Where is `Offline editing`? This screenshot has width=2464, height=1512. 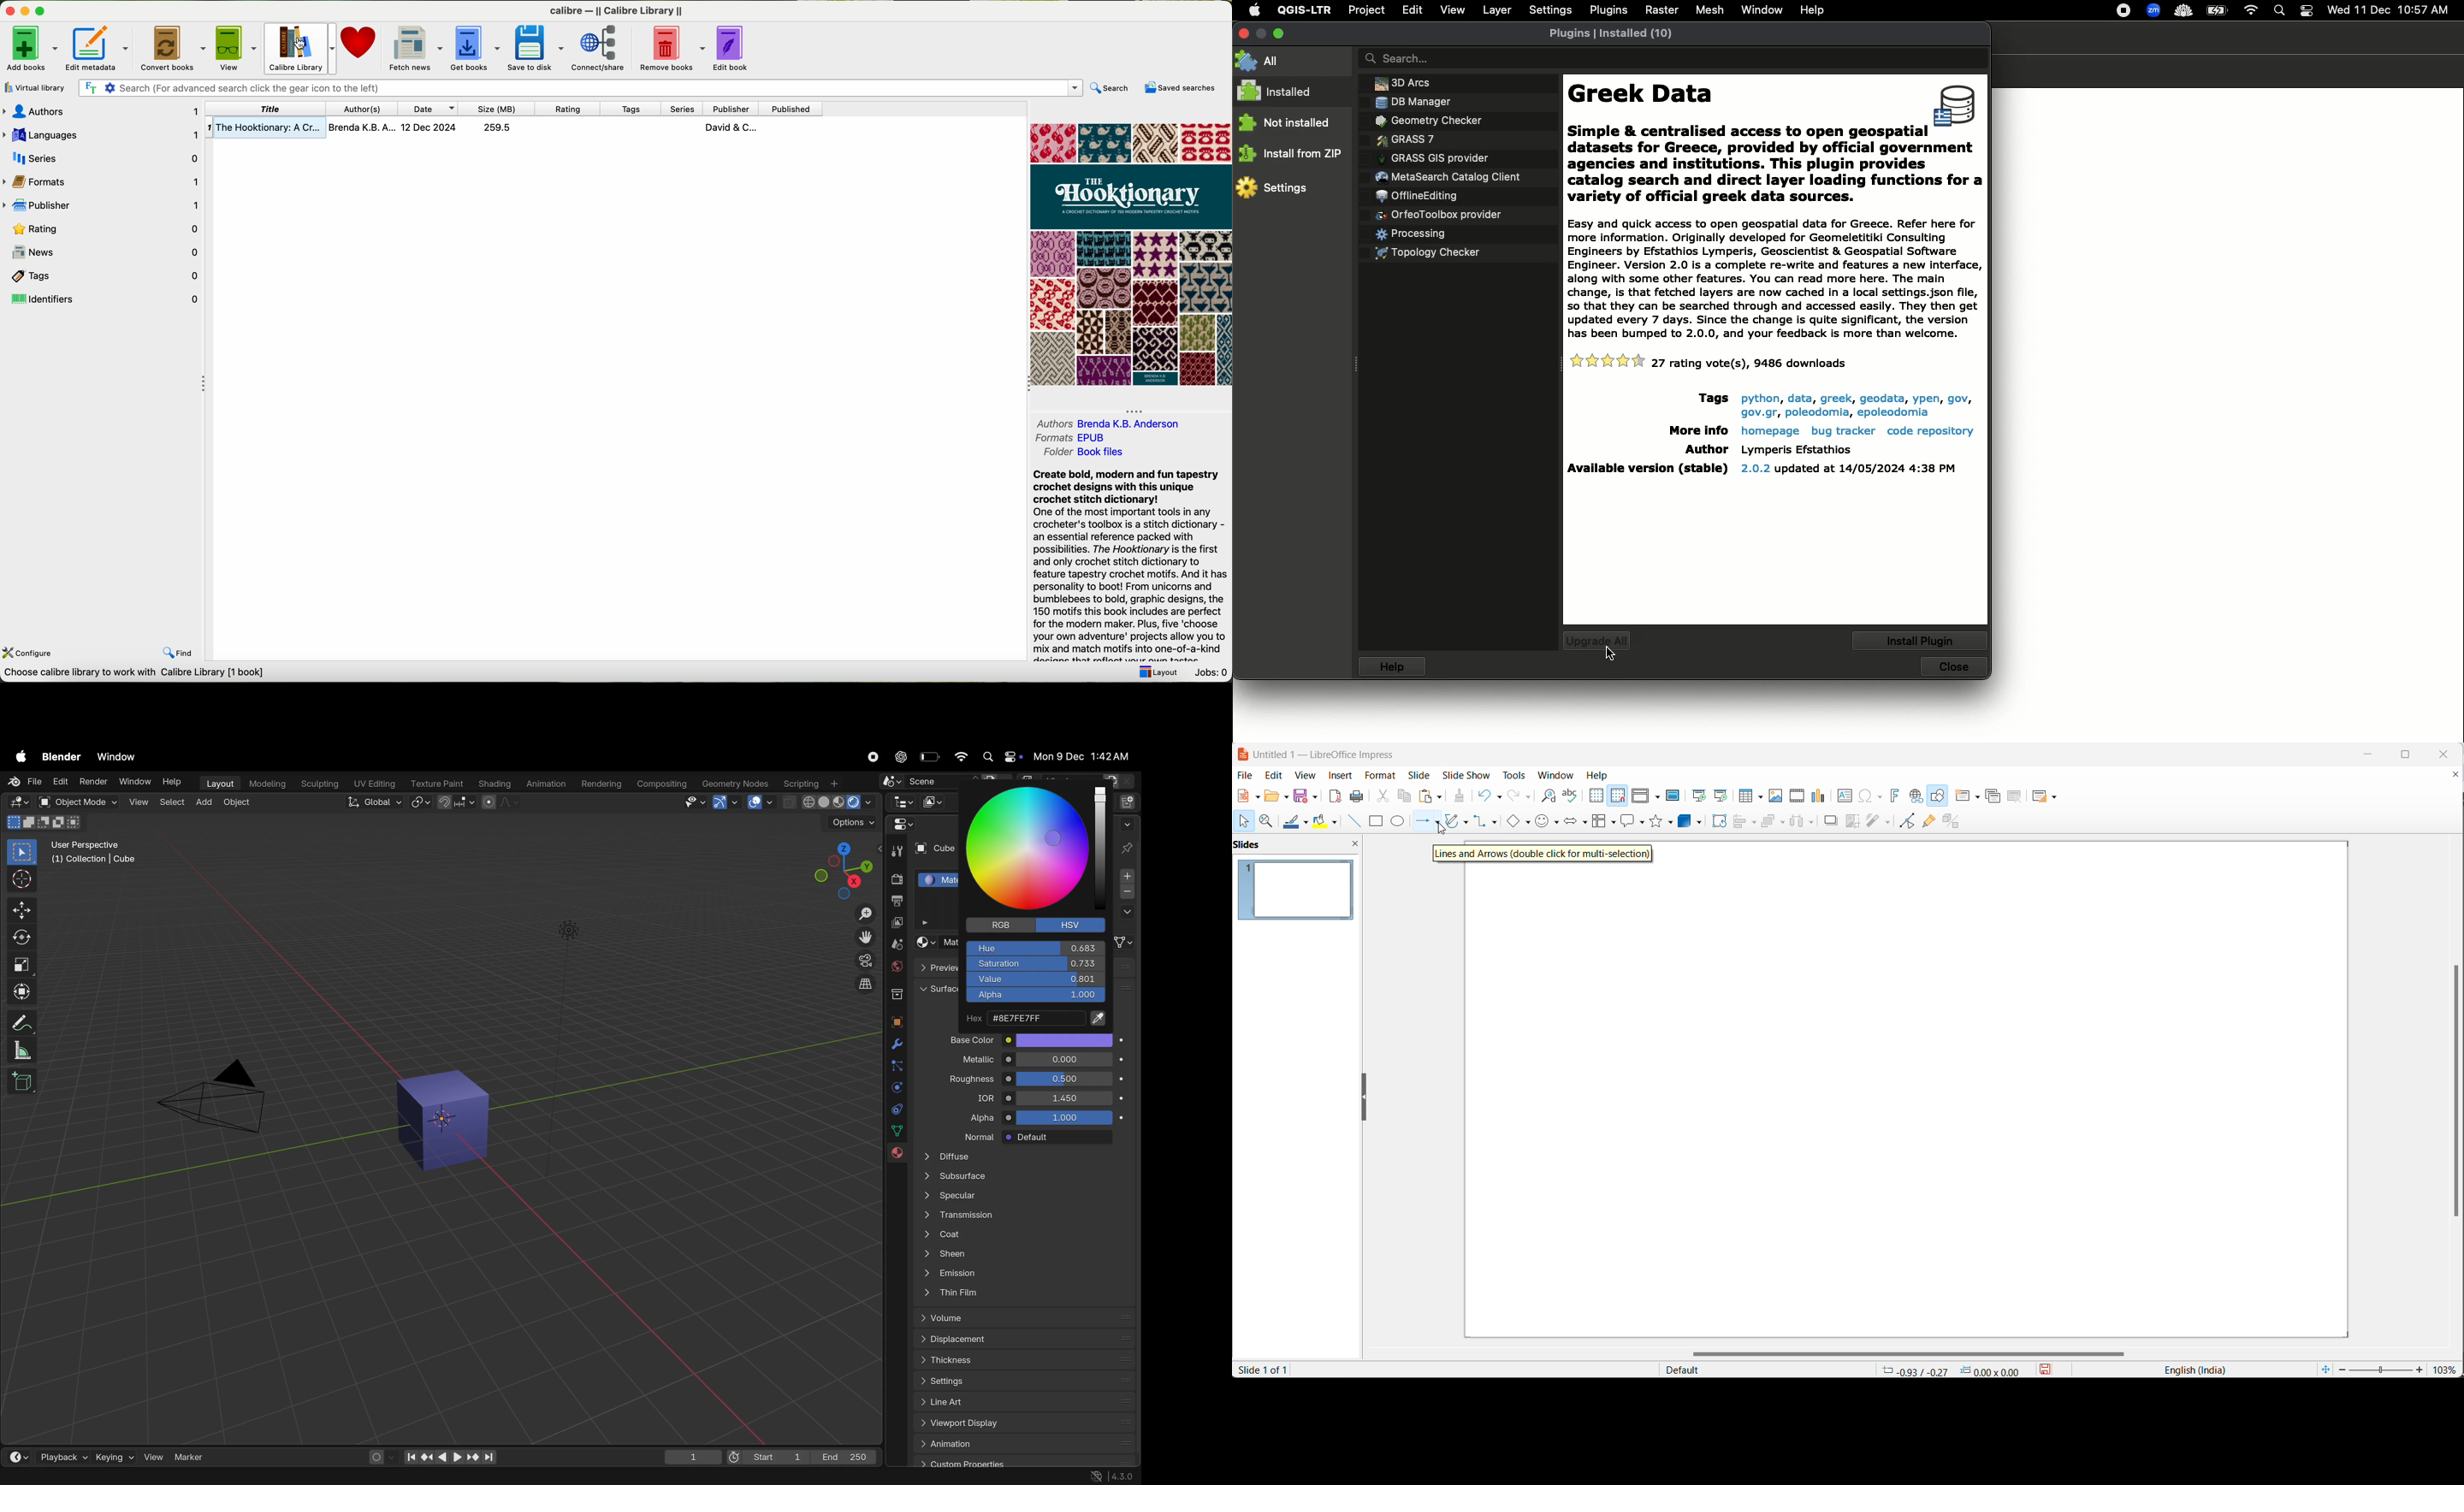 Offline editing is located at coordinates (1415, 197).